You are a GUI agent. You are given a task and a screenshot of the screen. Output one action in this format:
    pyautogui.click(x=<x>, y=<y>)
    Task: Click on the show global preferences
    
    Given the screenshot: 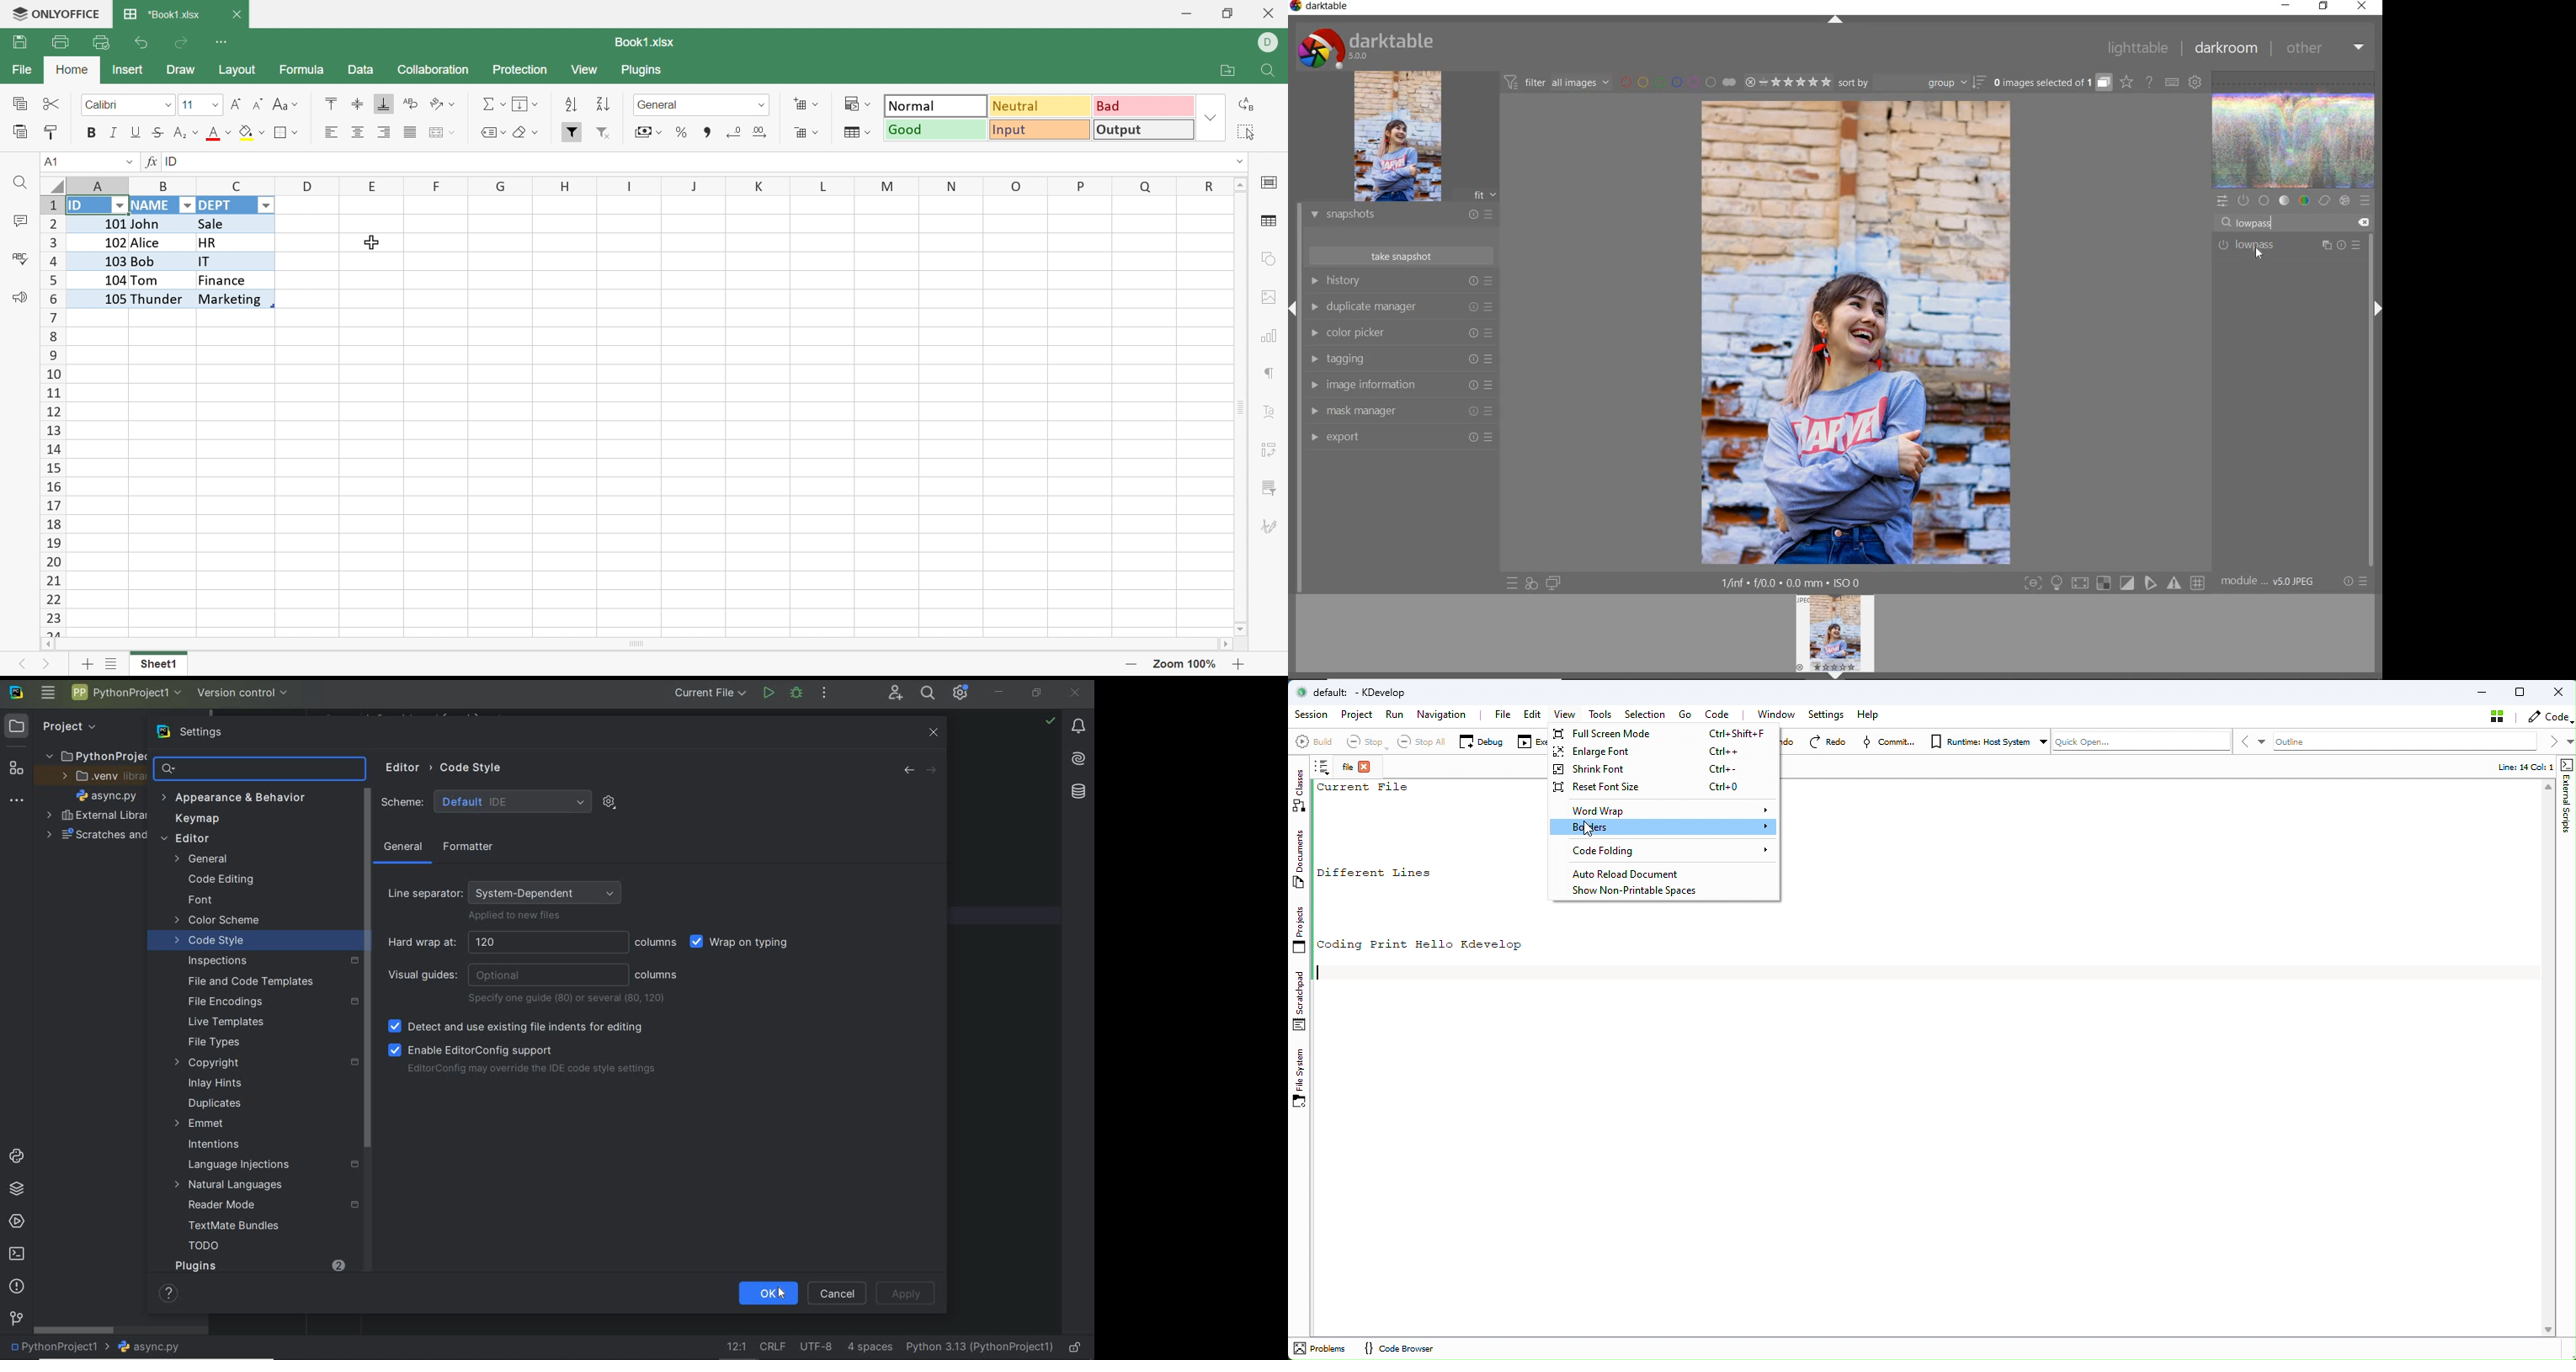 What is the action you would take?
    pyautogui.click(x=2196, y=83)
    